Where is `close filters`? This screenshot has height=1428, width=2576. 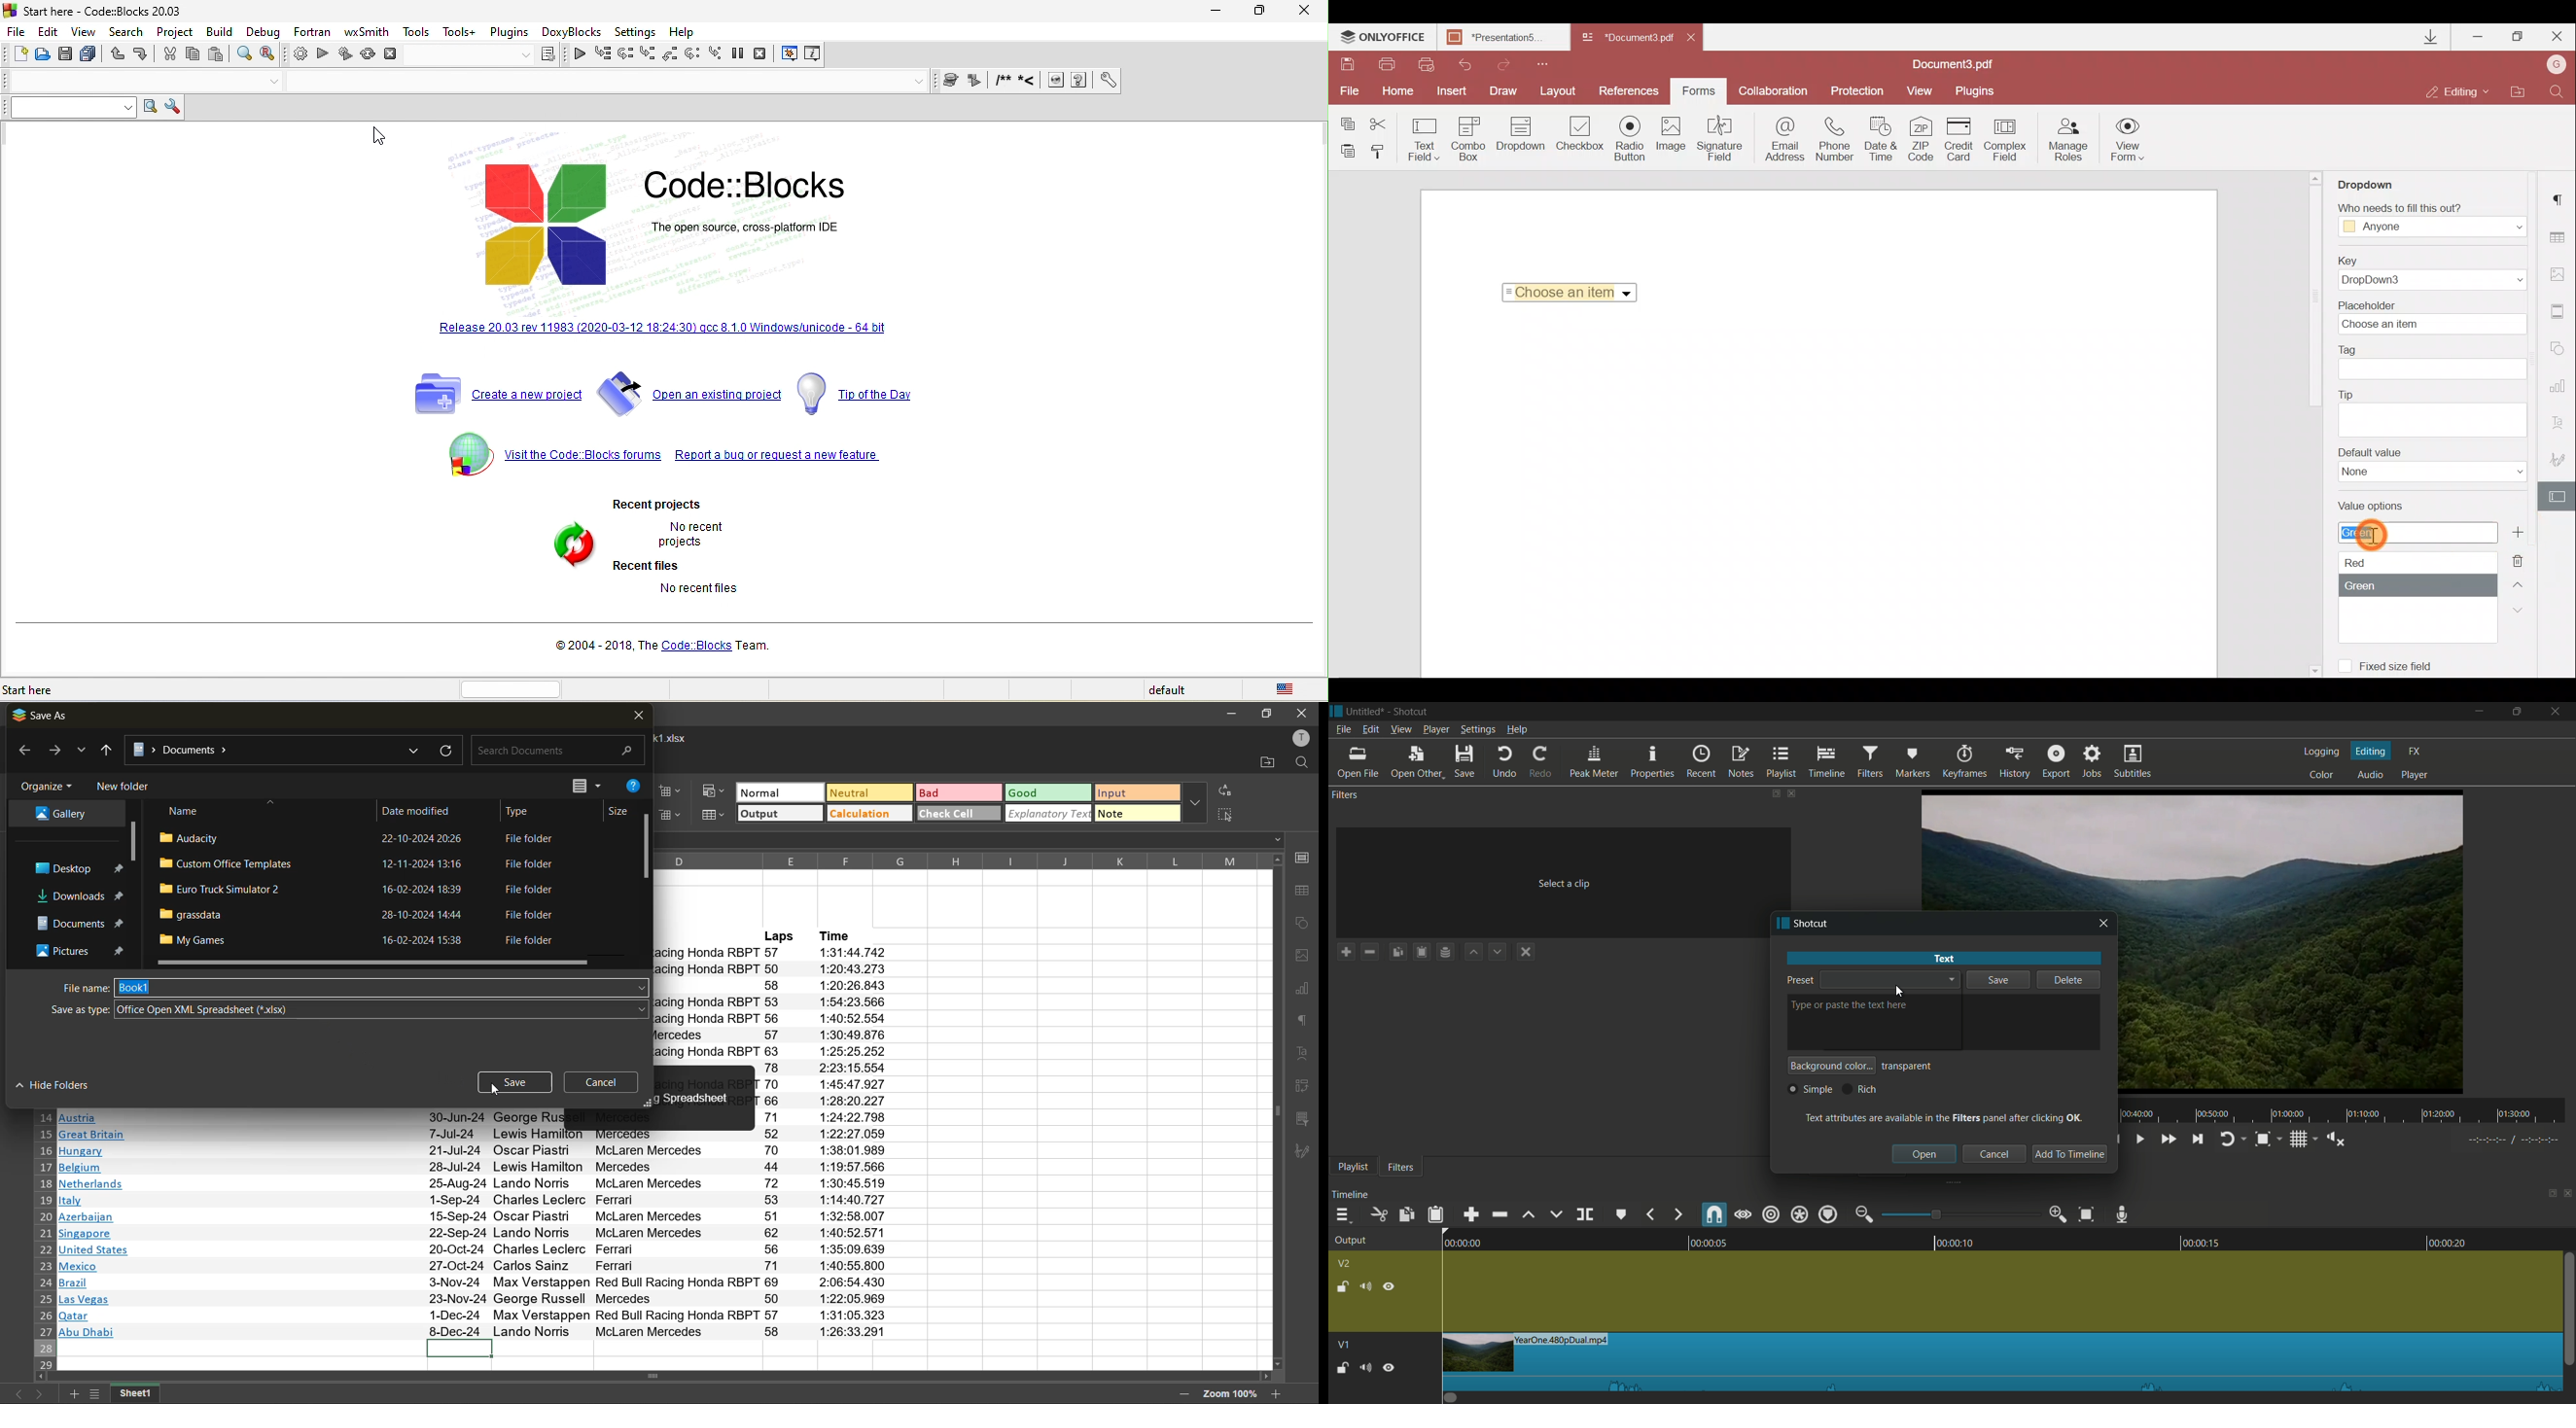
close filters is located at coordinates (1794, 793).